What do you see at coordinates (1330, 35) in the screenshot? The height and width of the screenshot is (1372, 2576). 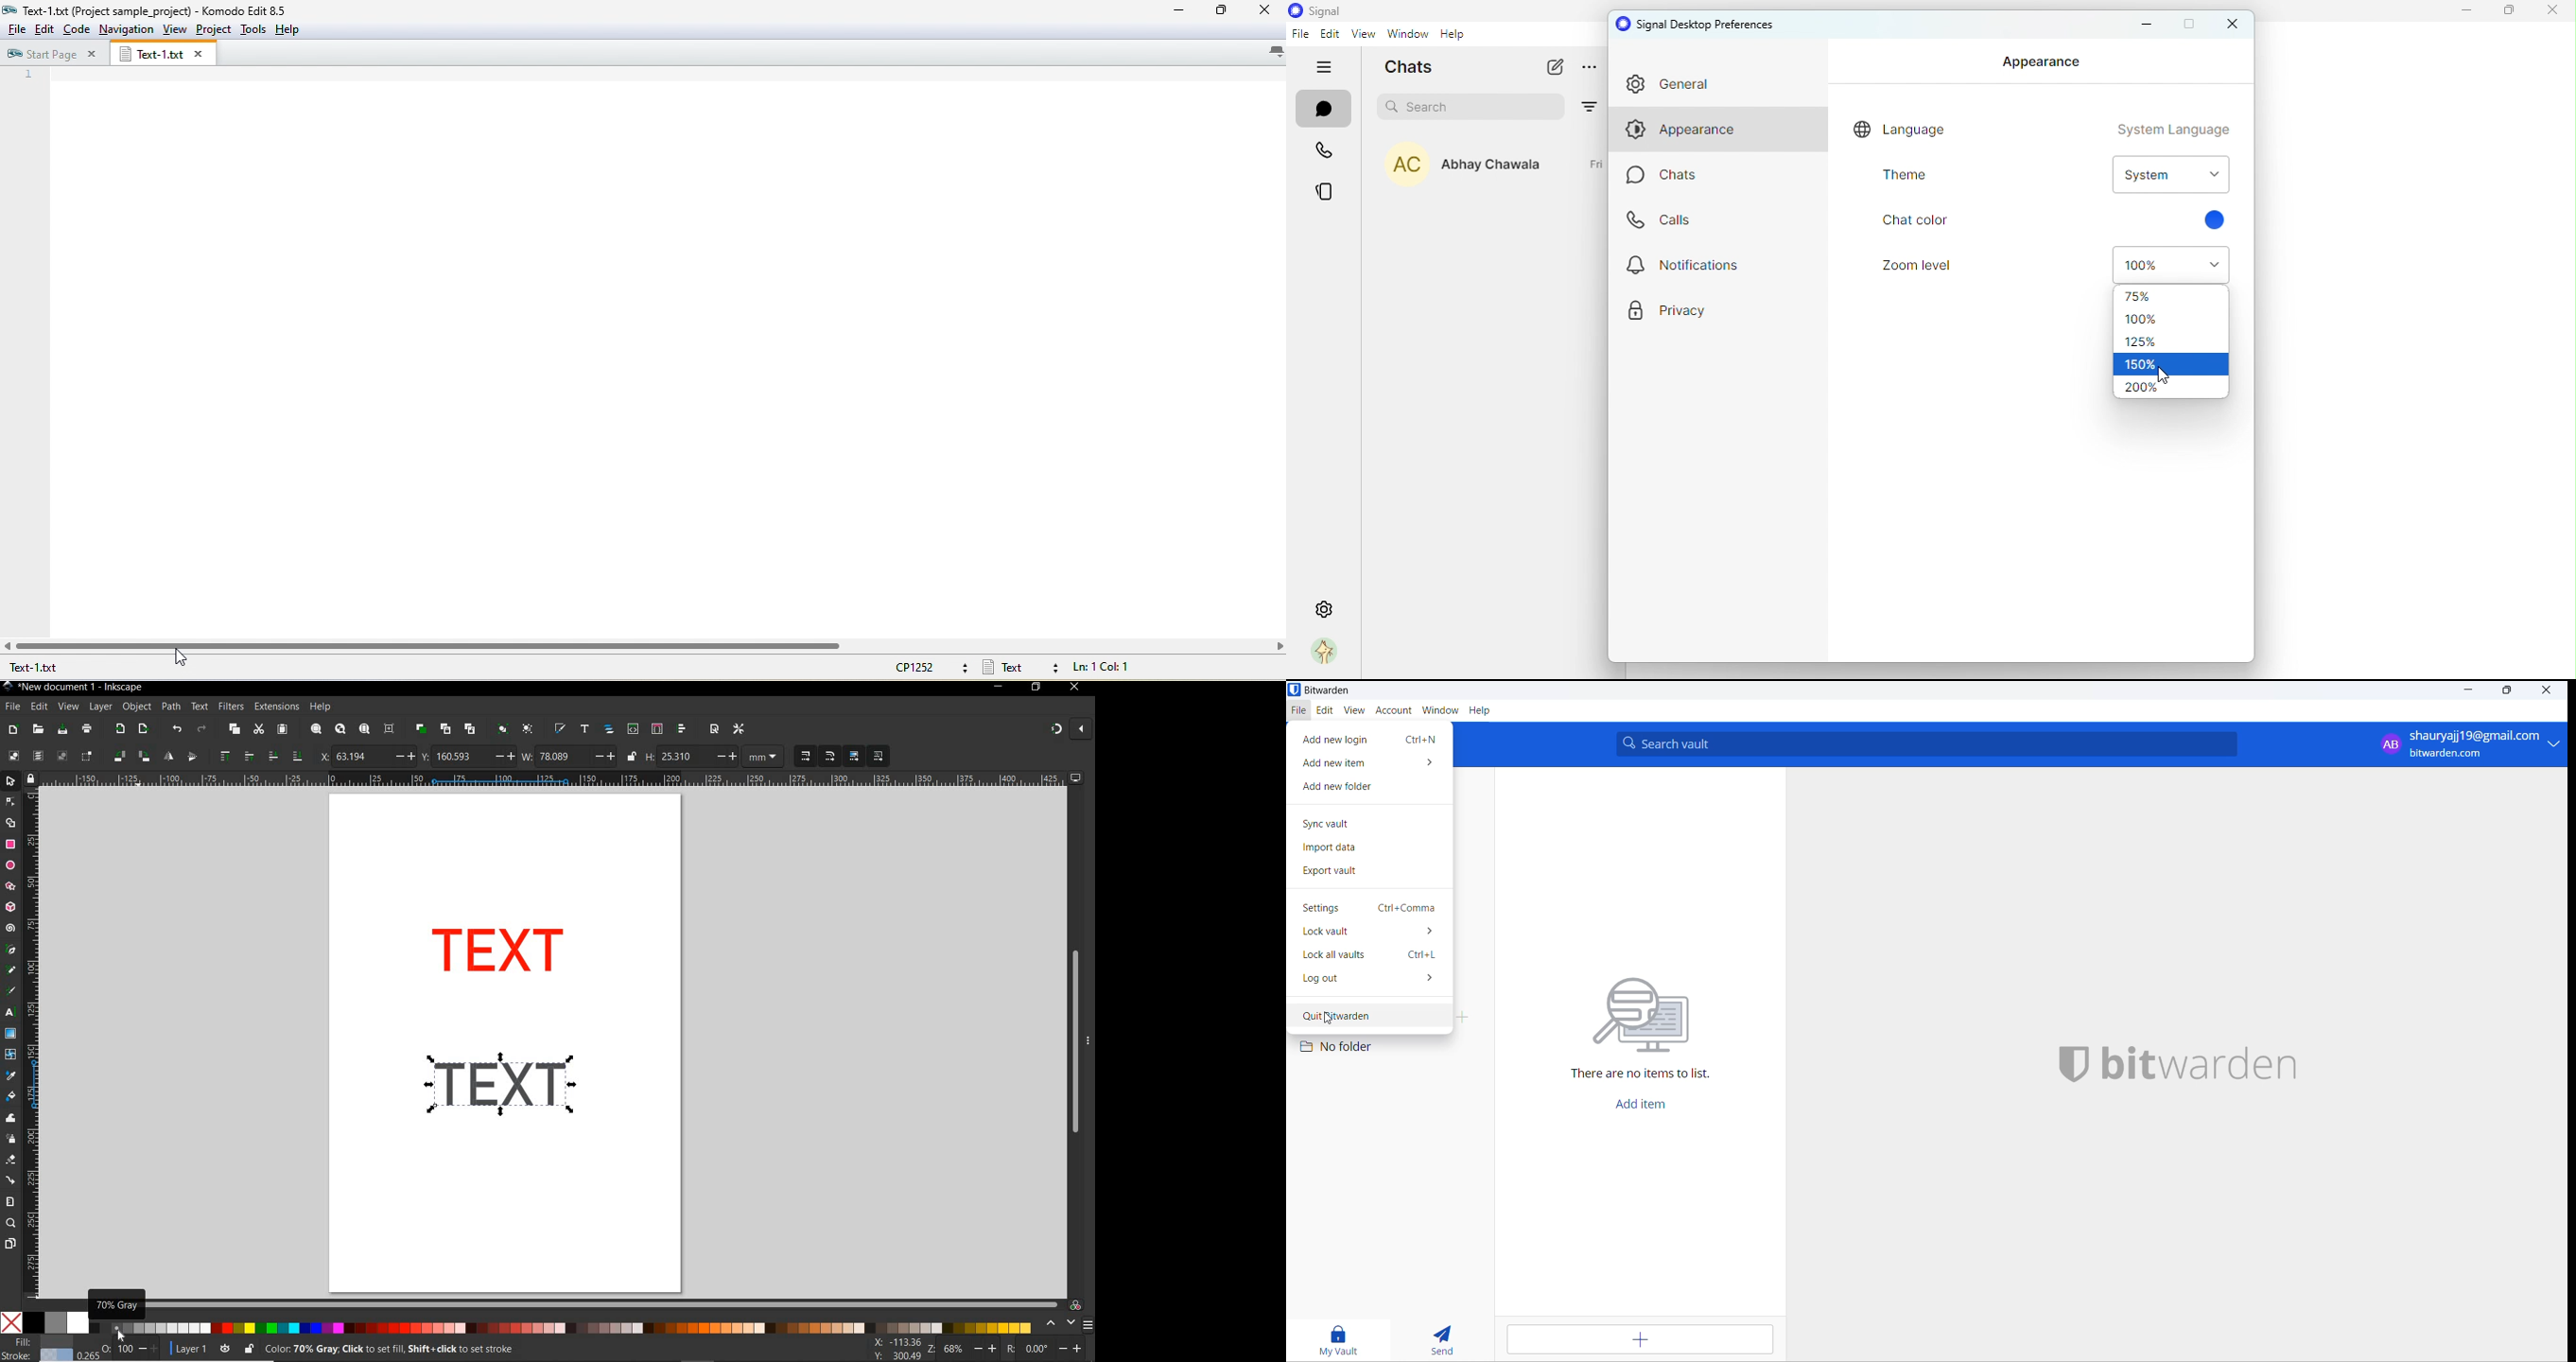 I see `edit` at bounding box center [1330, 35].